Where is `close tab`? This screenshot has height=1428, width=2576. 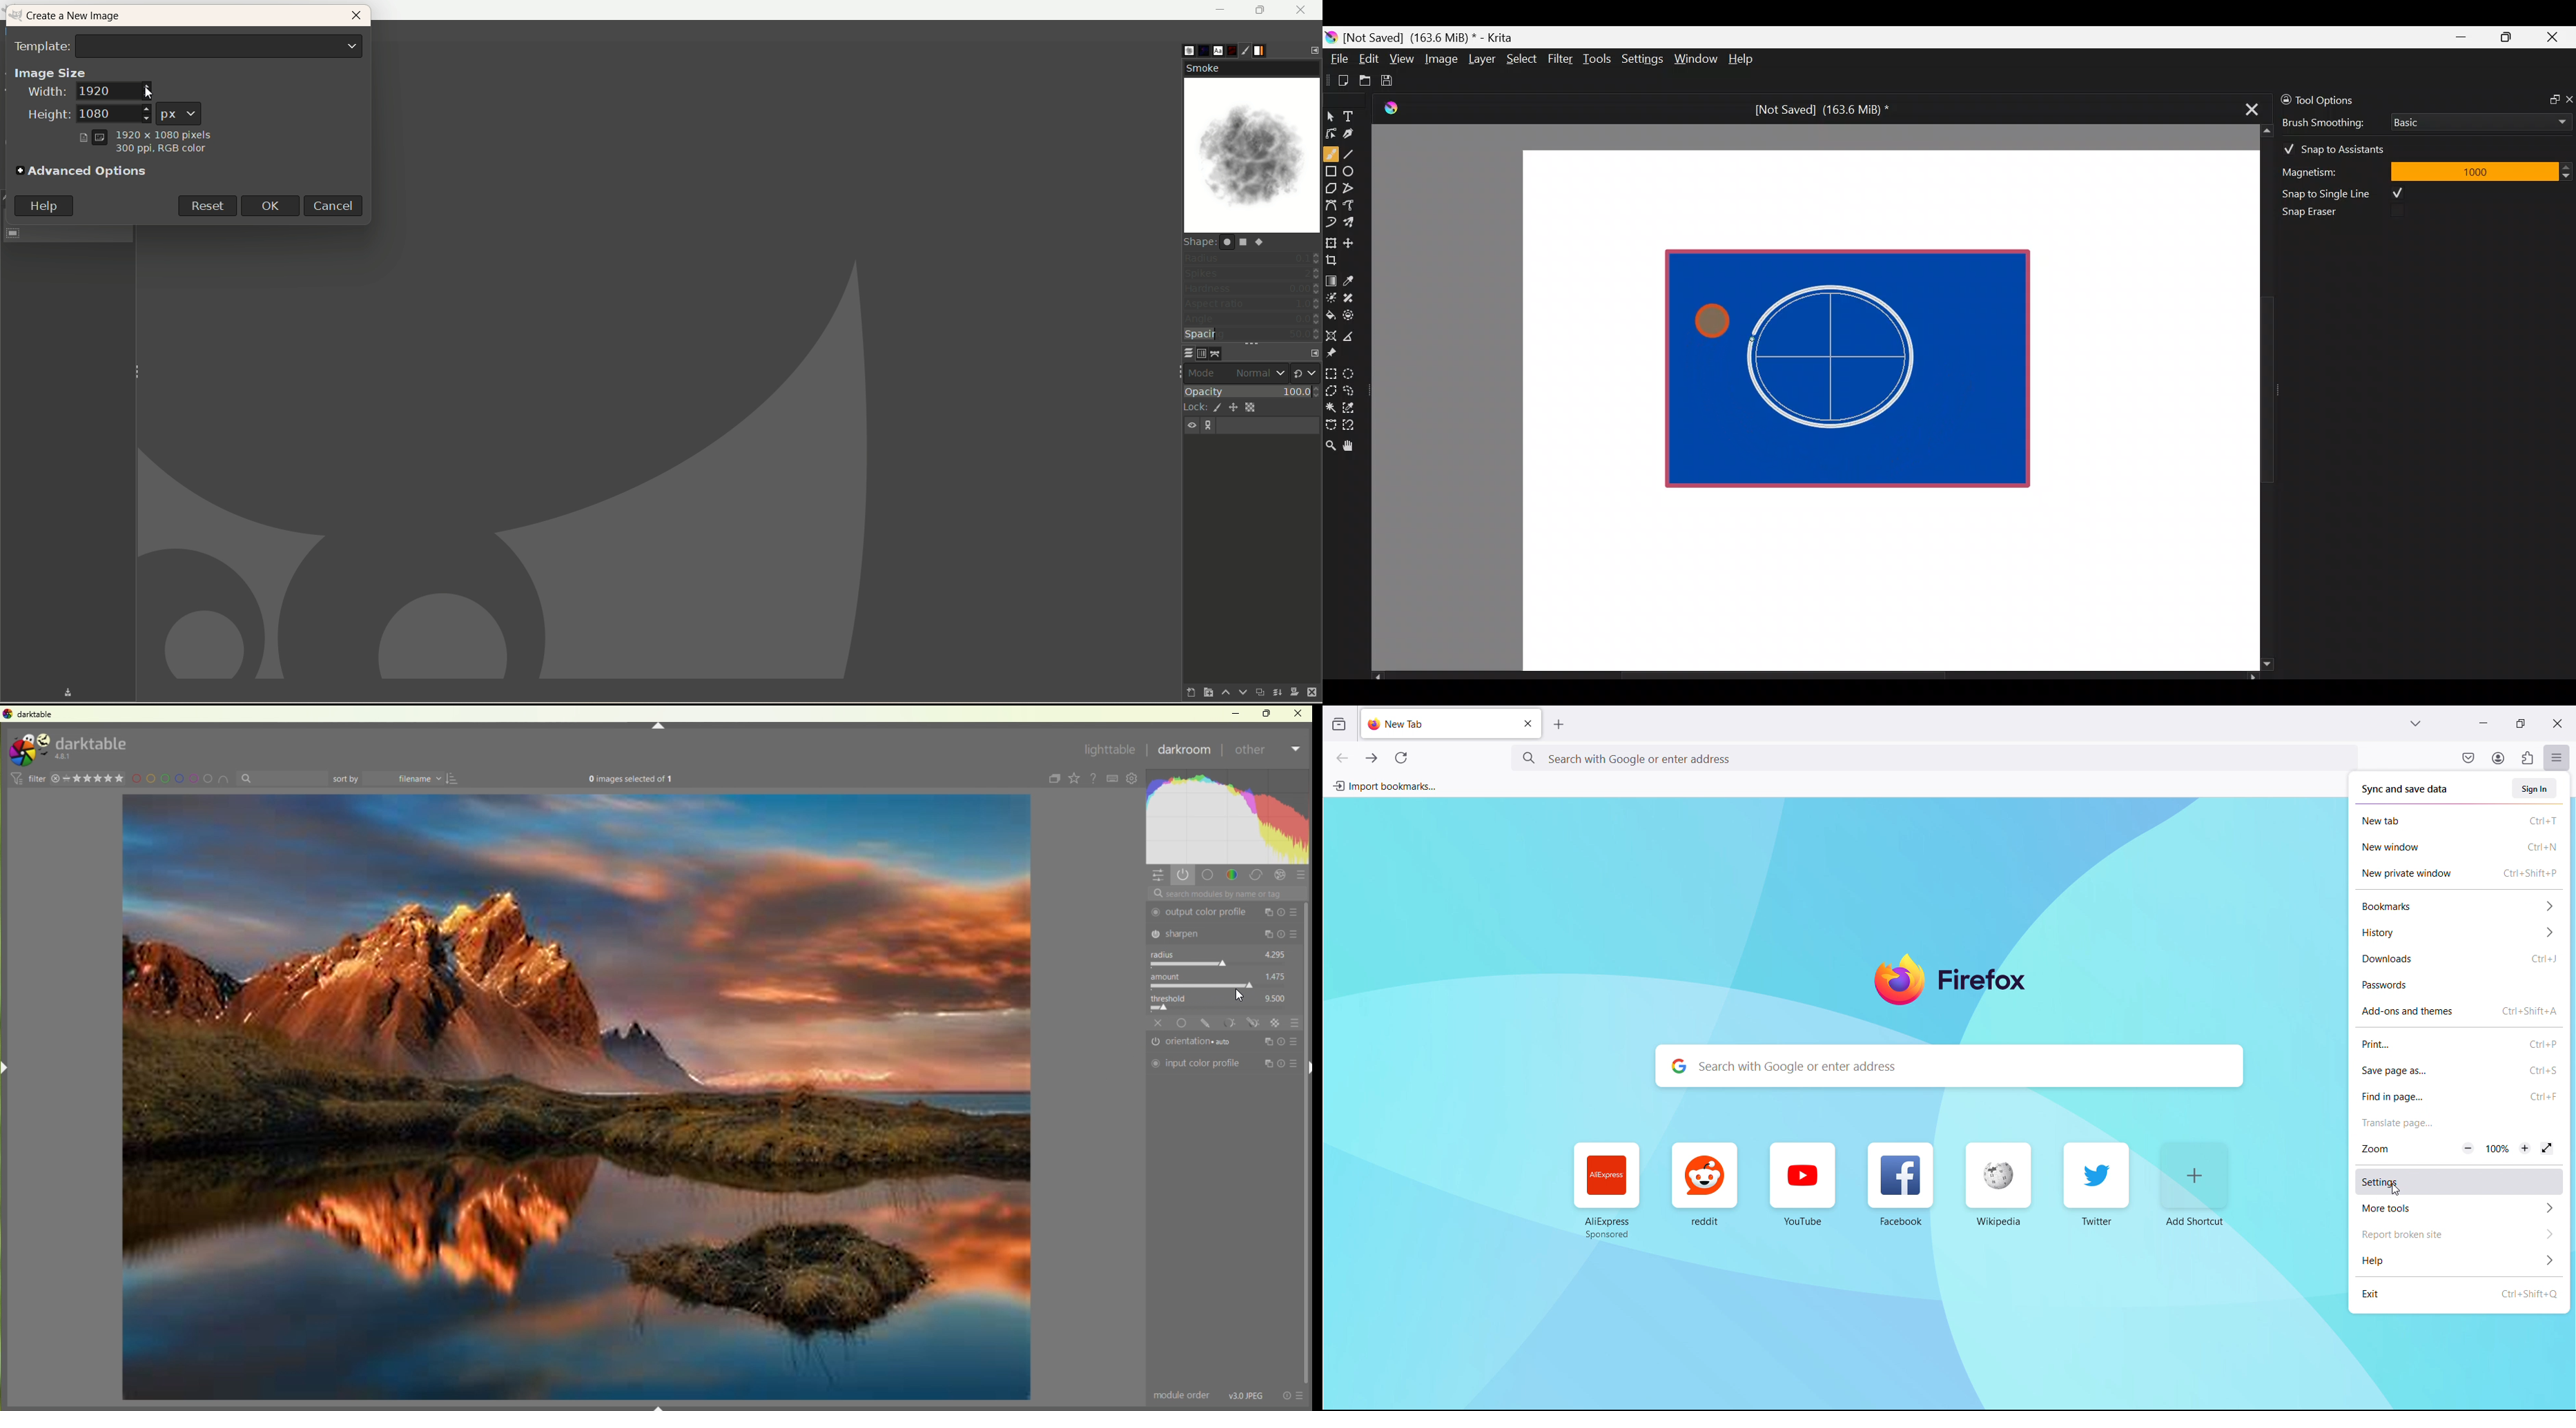 close tab is located at coordinates (1528, 724).